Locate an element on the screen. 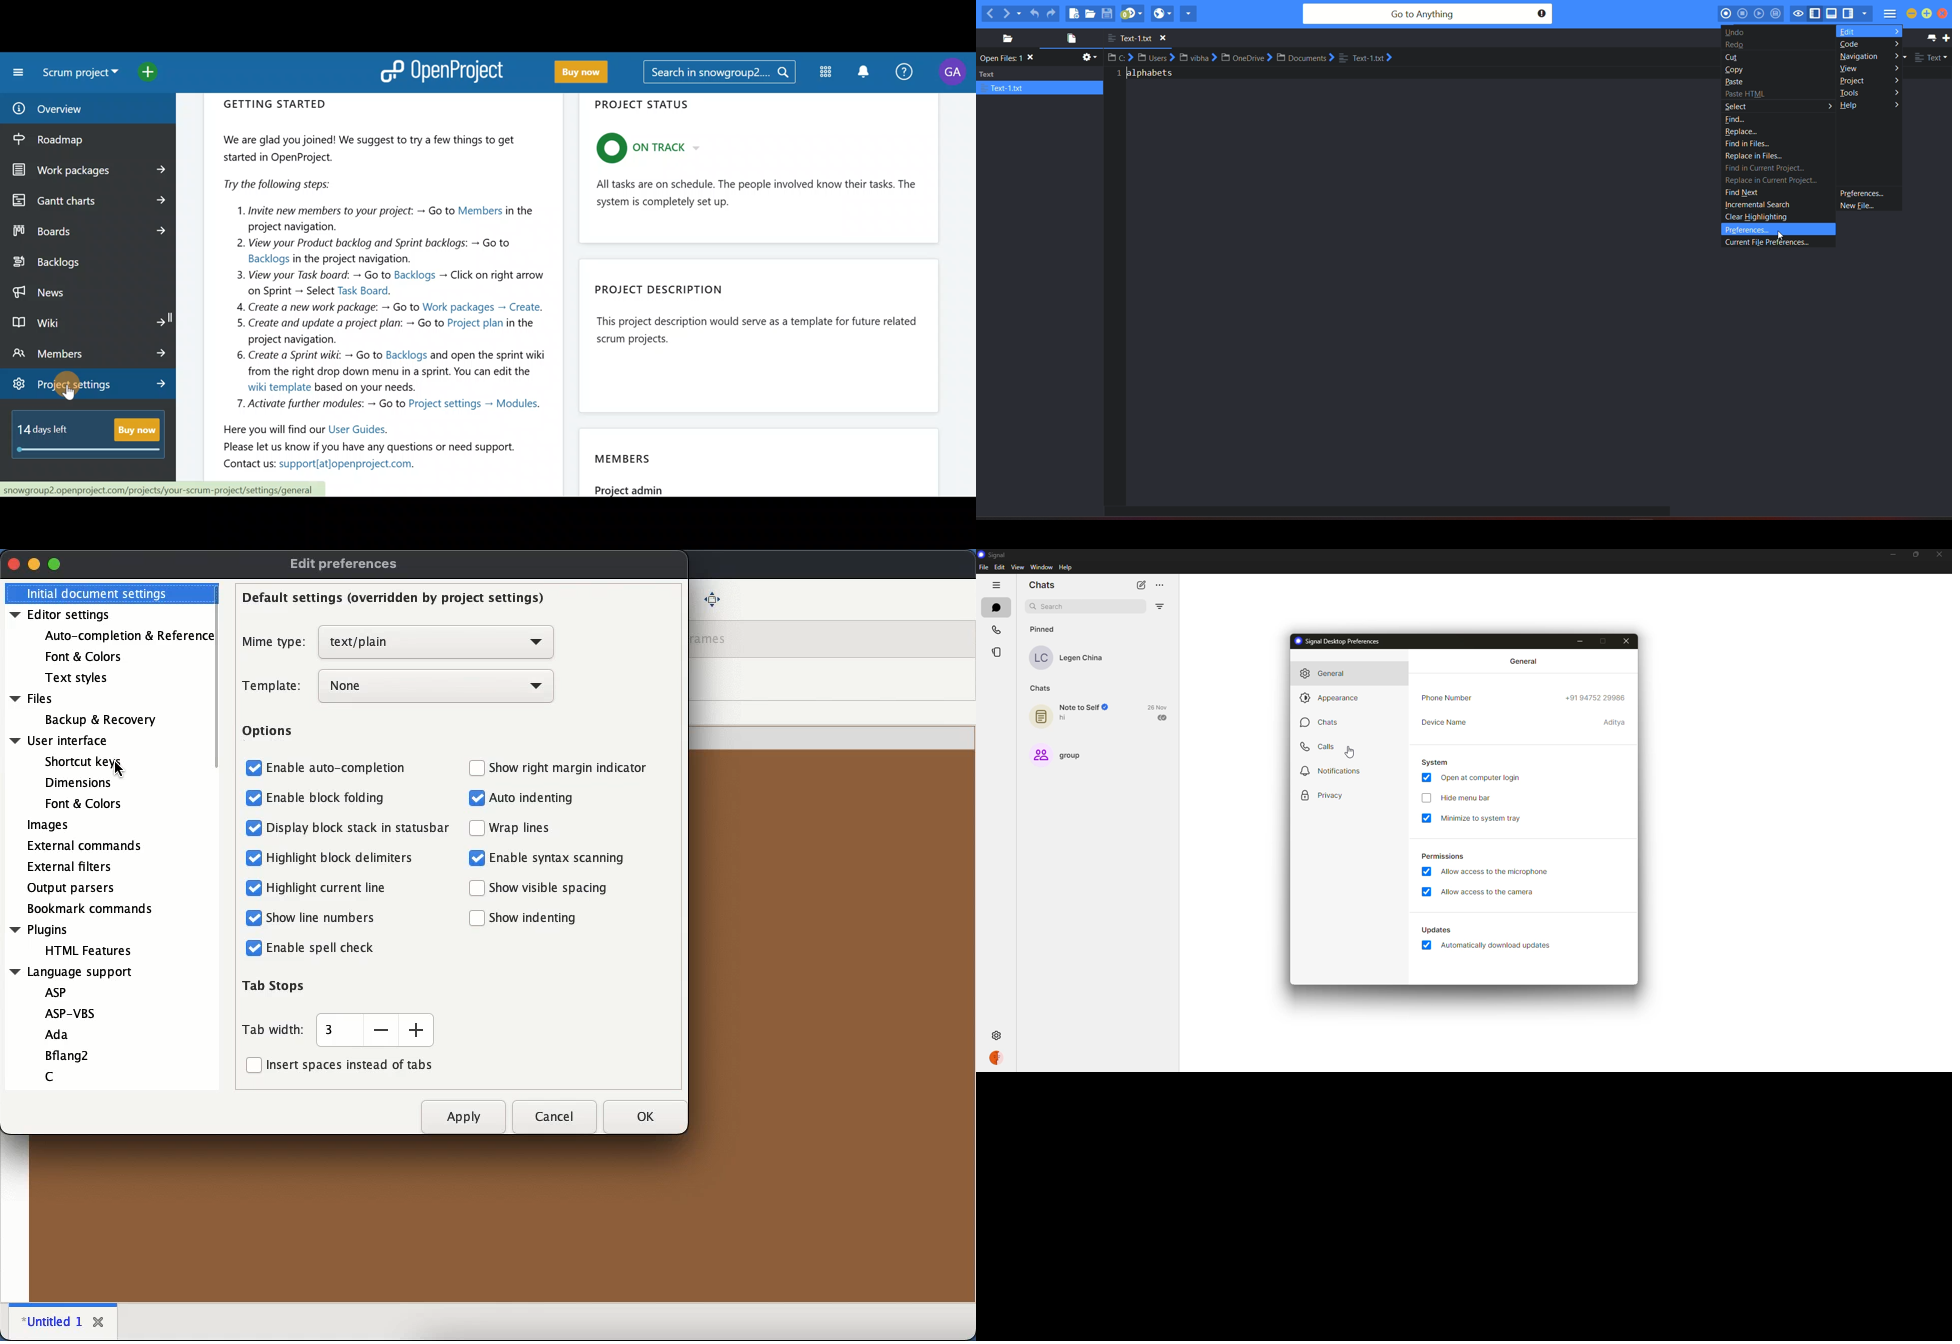  close is located at coordinates (1627, 641).